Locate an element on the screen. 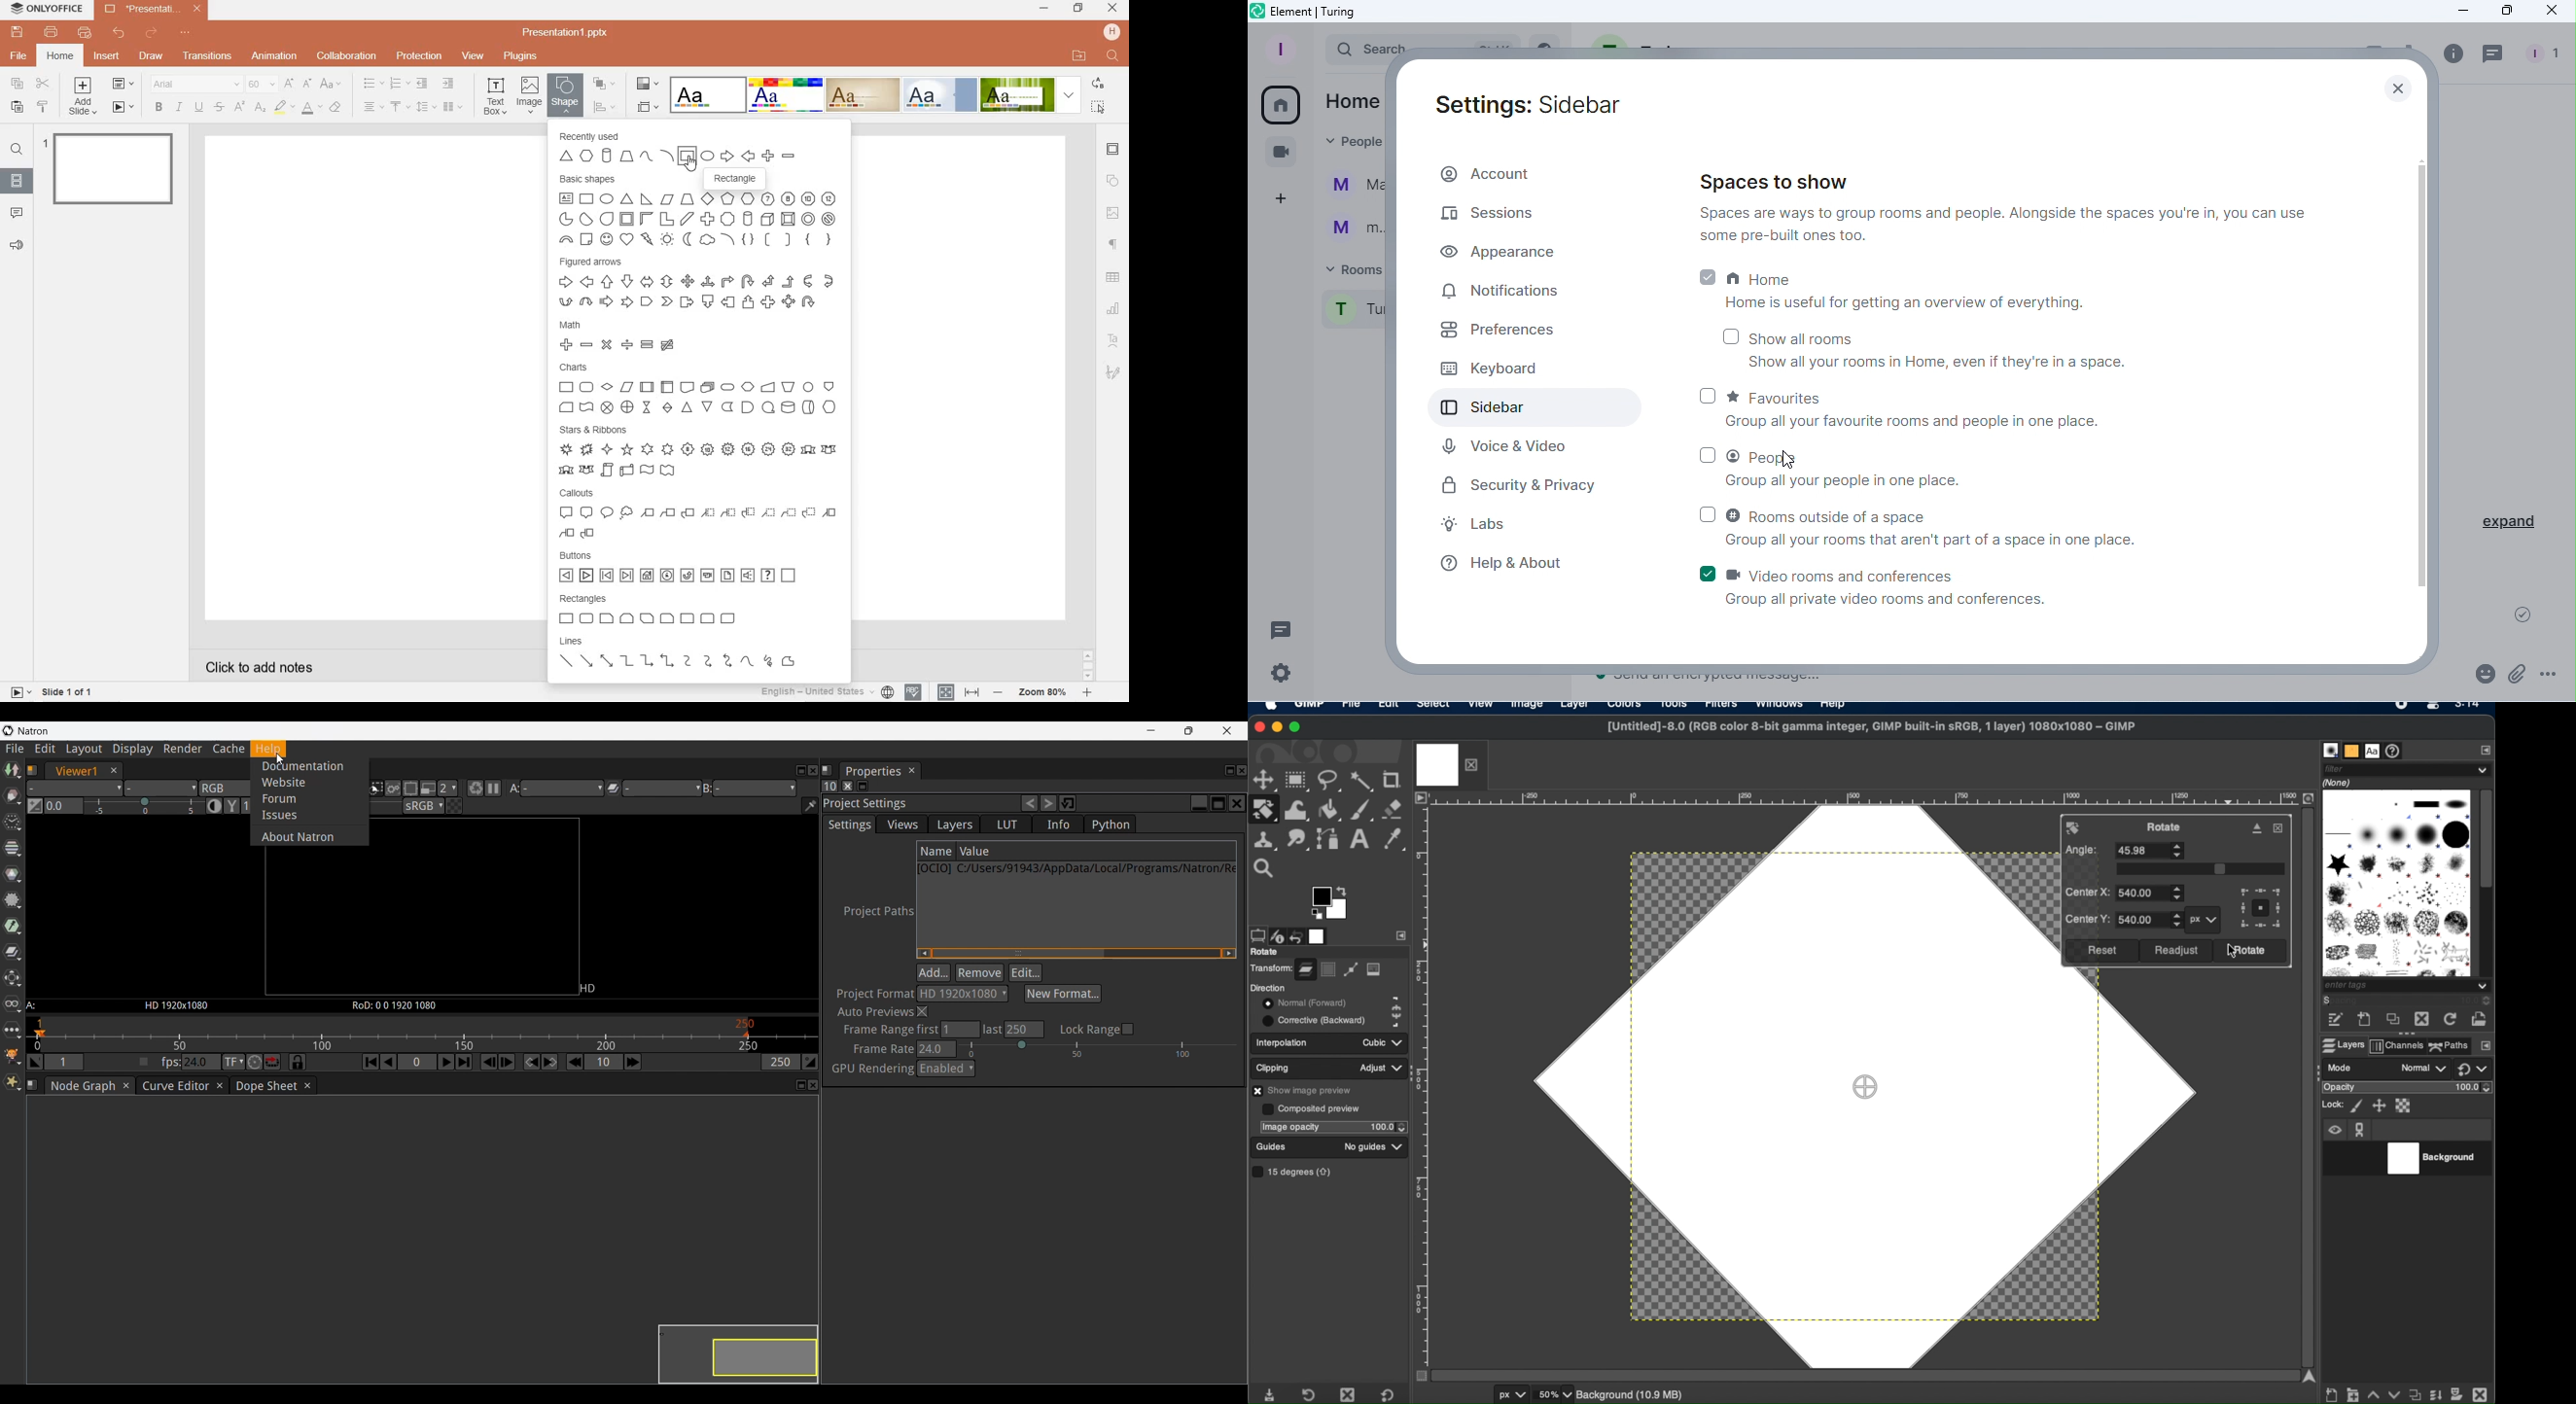 This screenshot has width=2576, height=1428. change slide layout is located at coordinates (124, 85).